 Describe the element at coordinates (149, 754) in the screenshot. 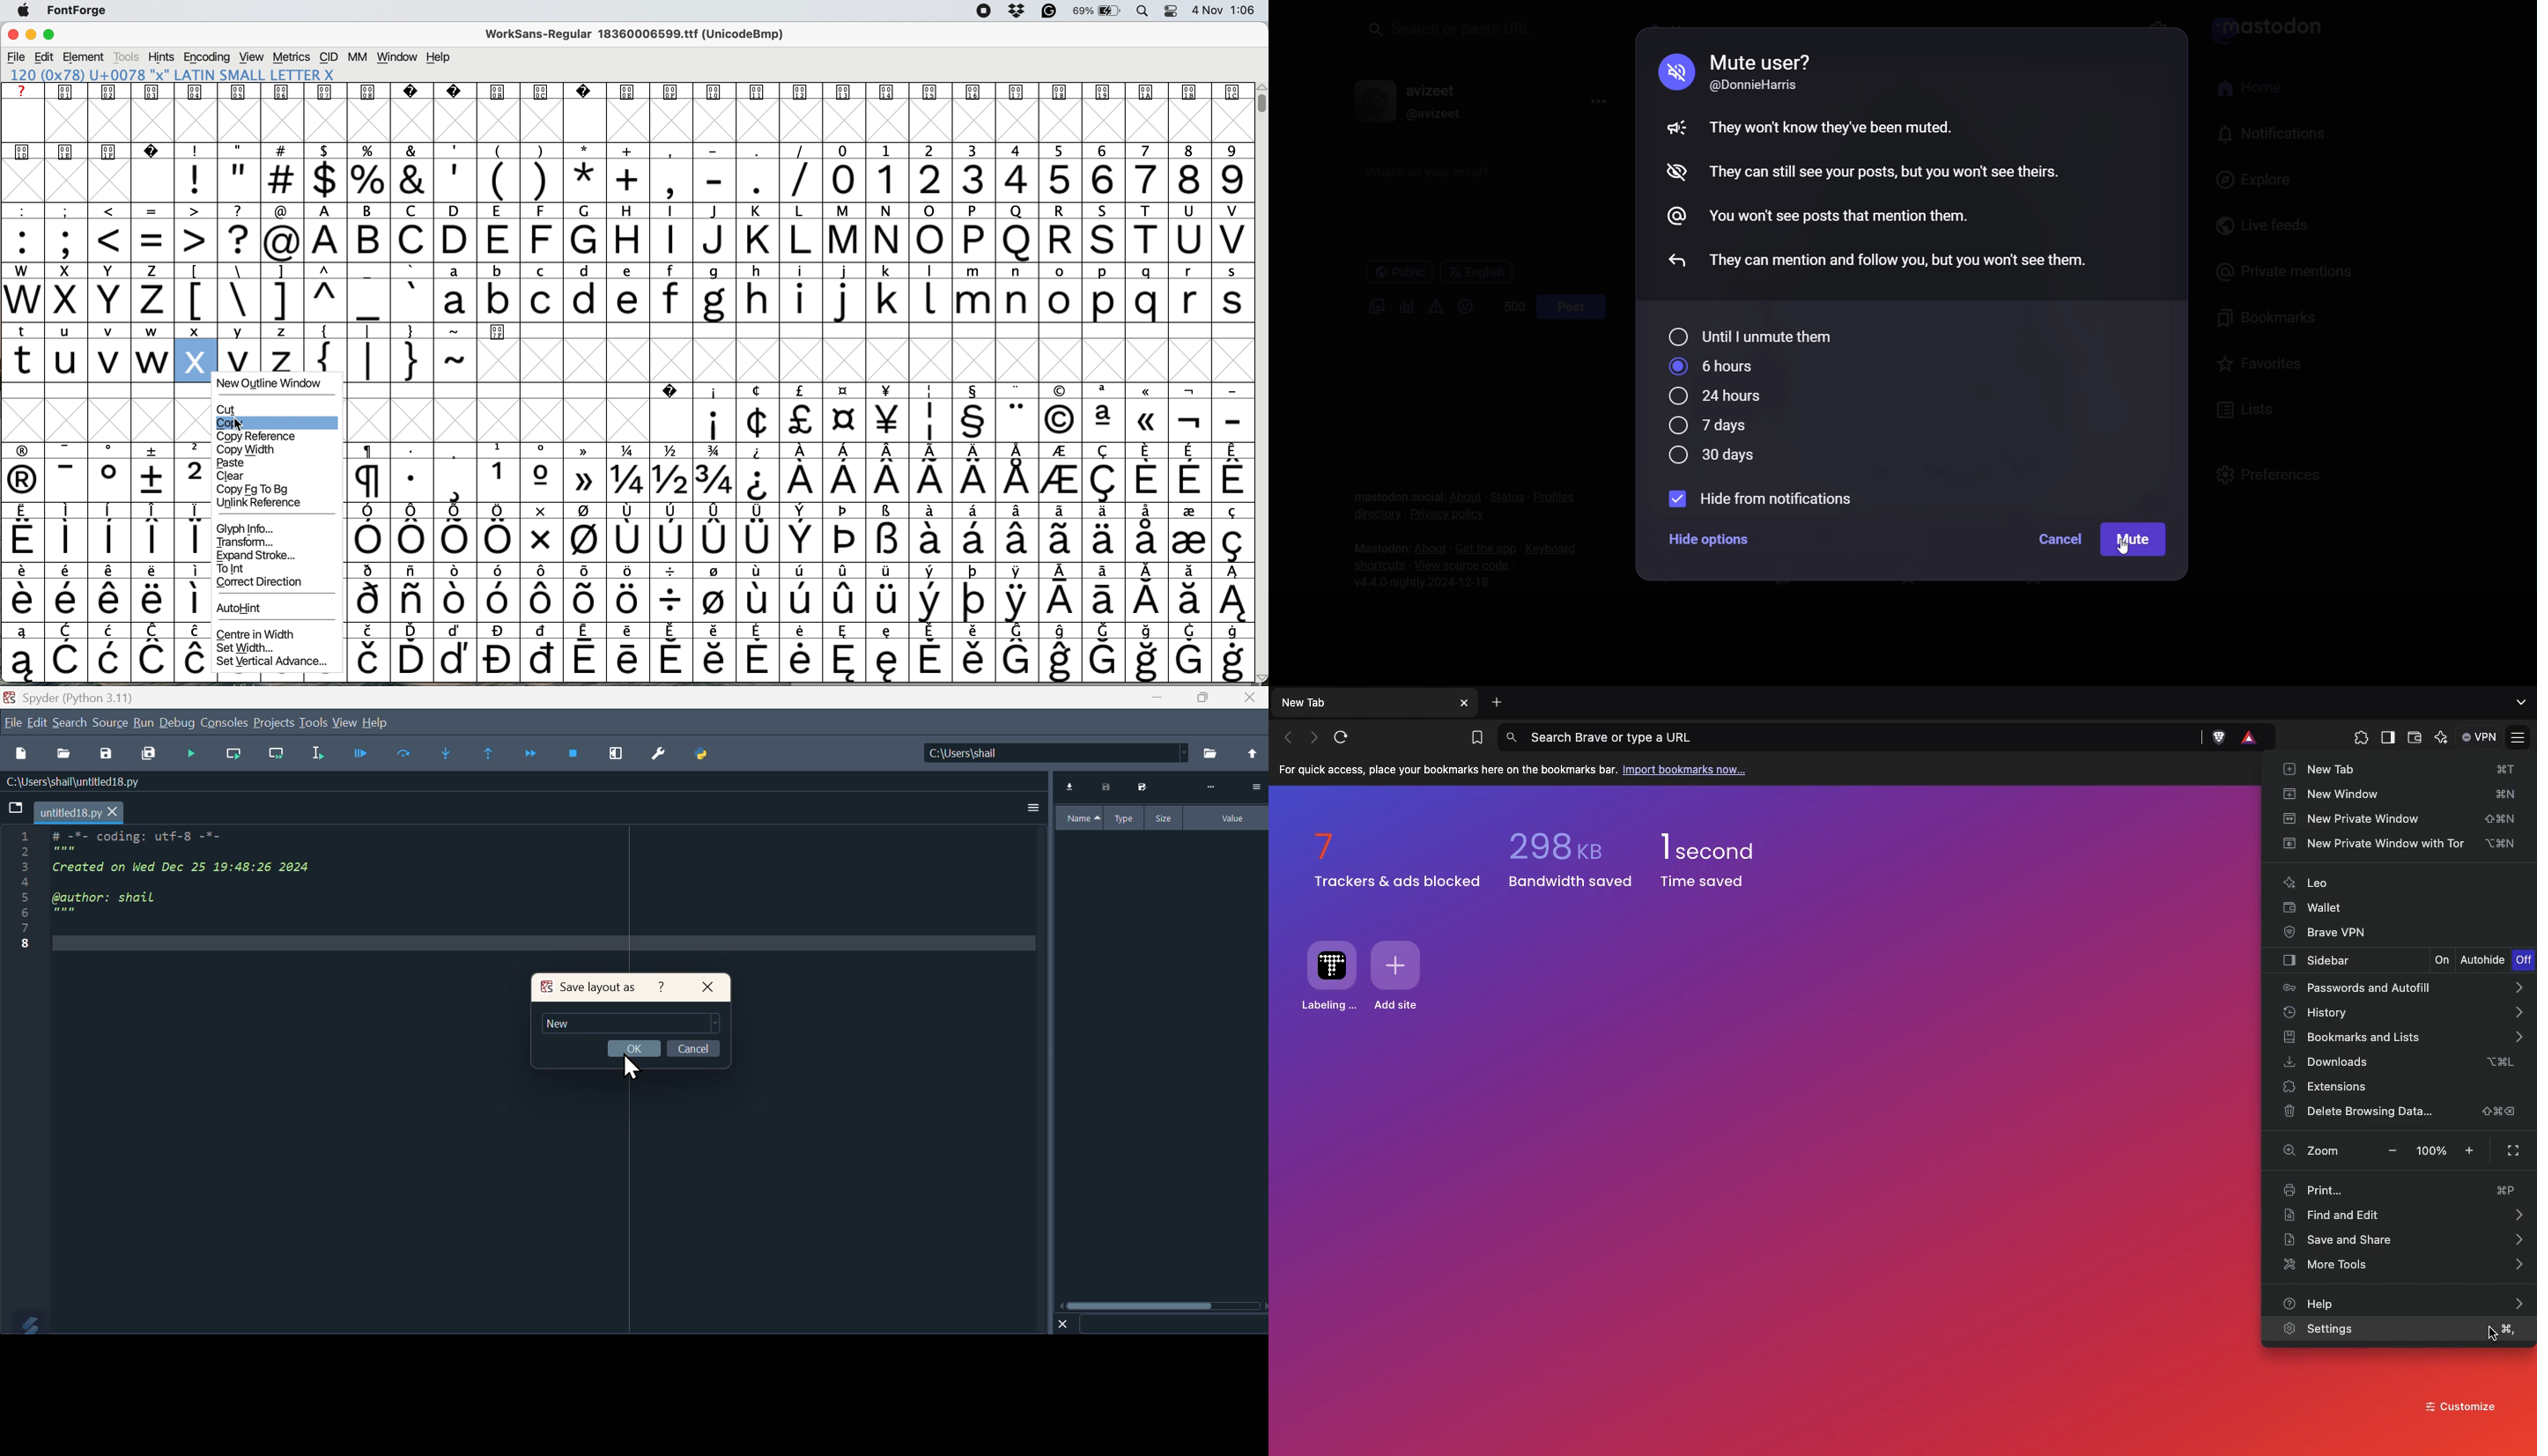

I see `Save all` at that location.